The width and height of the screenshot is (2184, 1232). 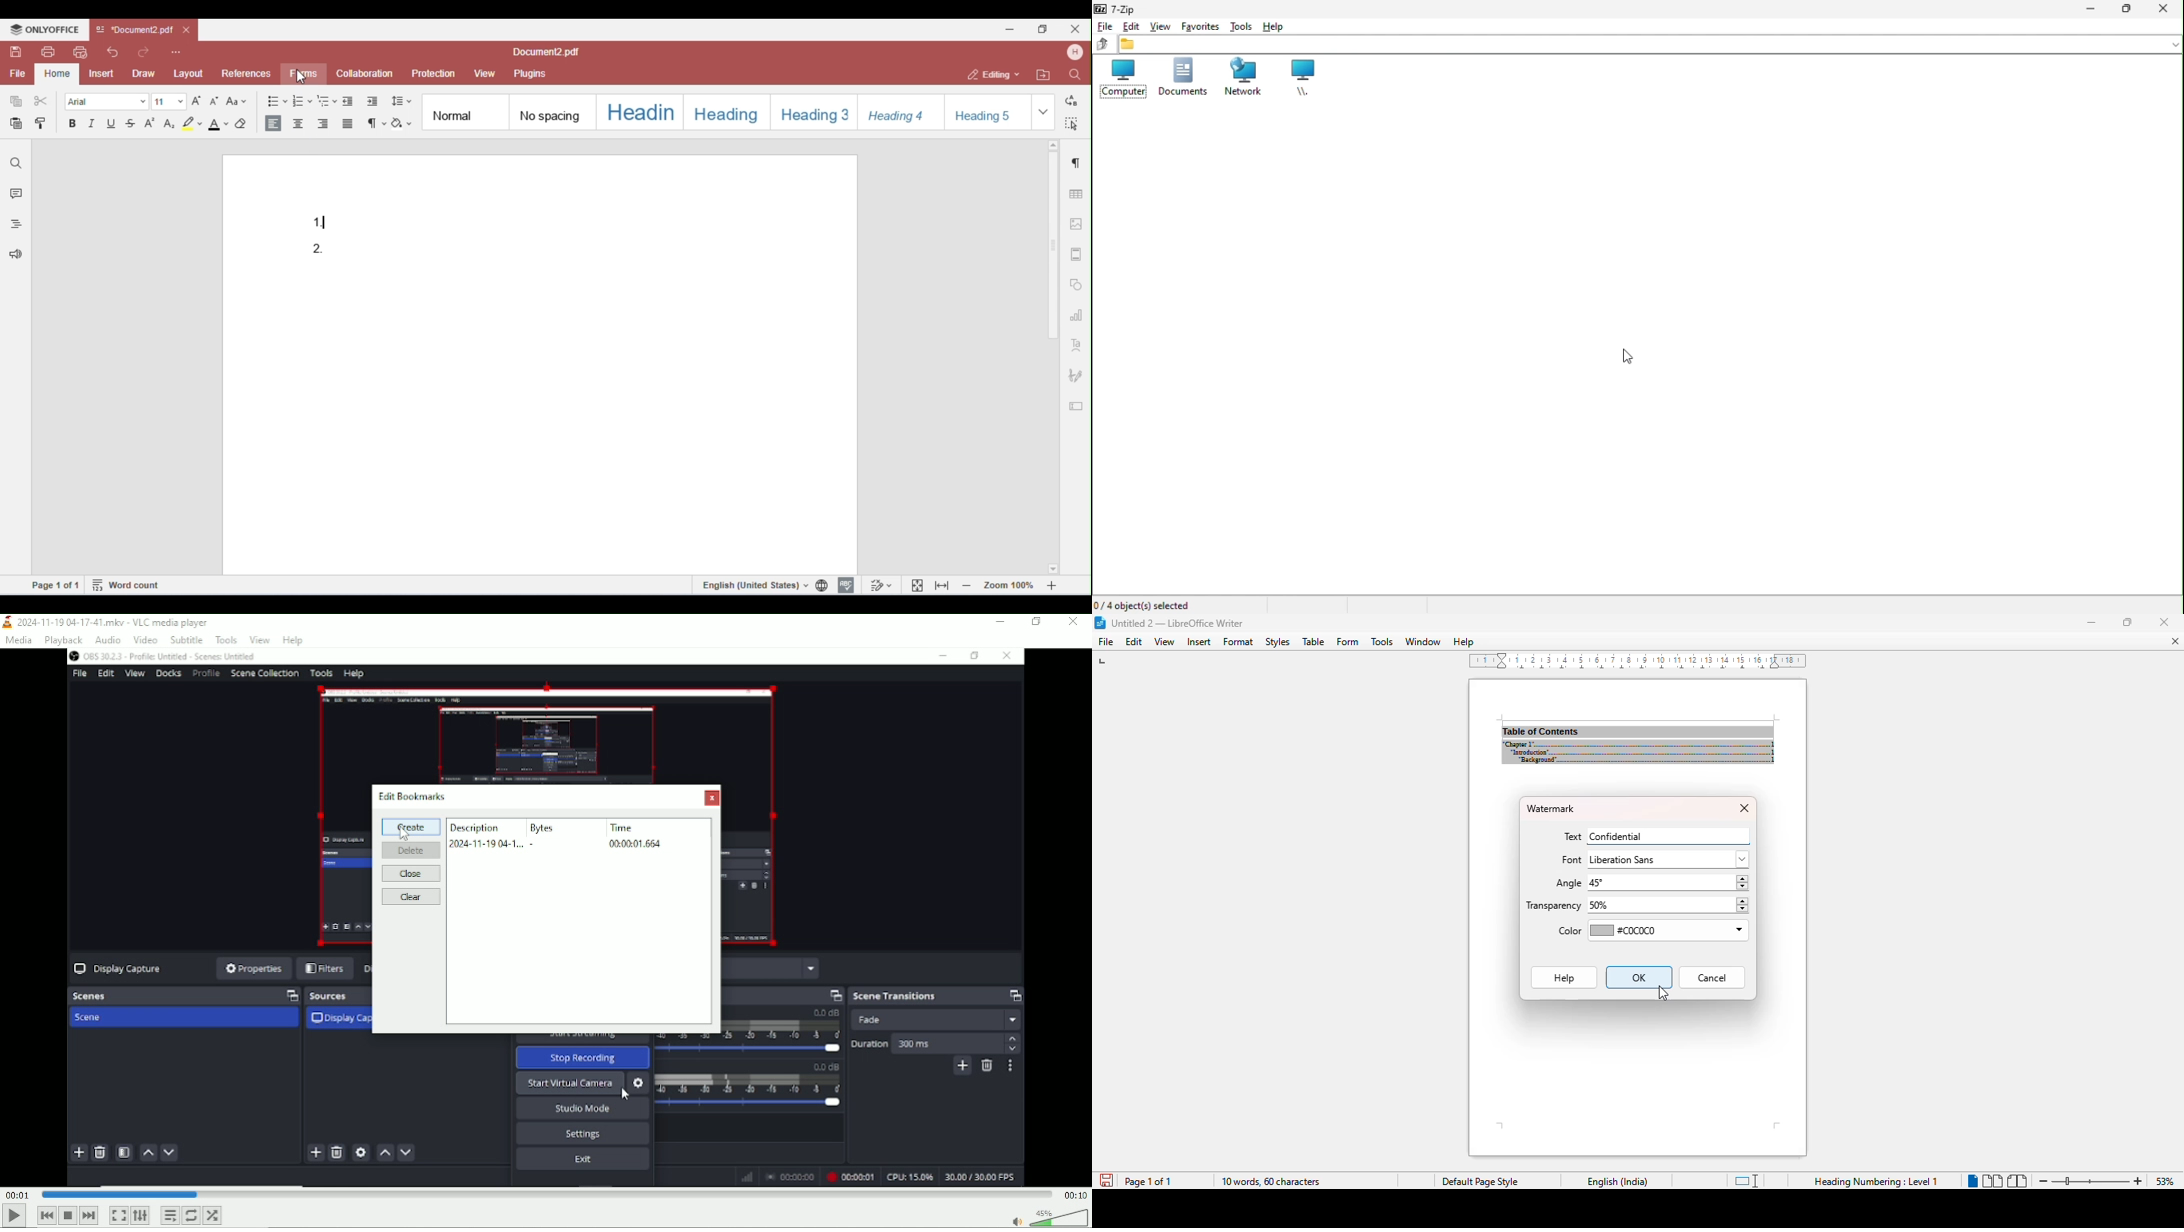 I want to click on table, so click(x=1313, y=641).